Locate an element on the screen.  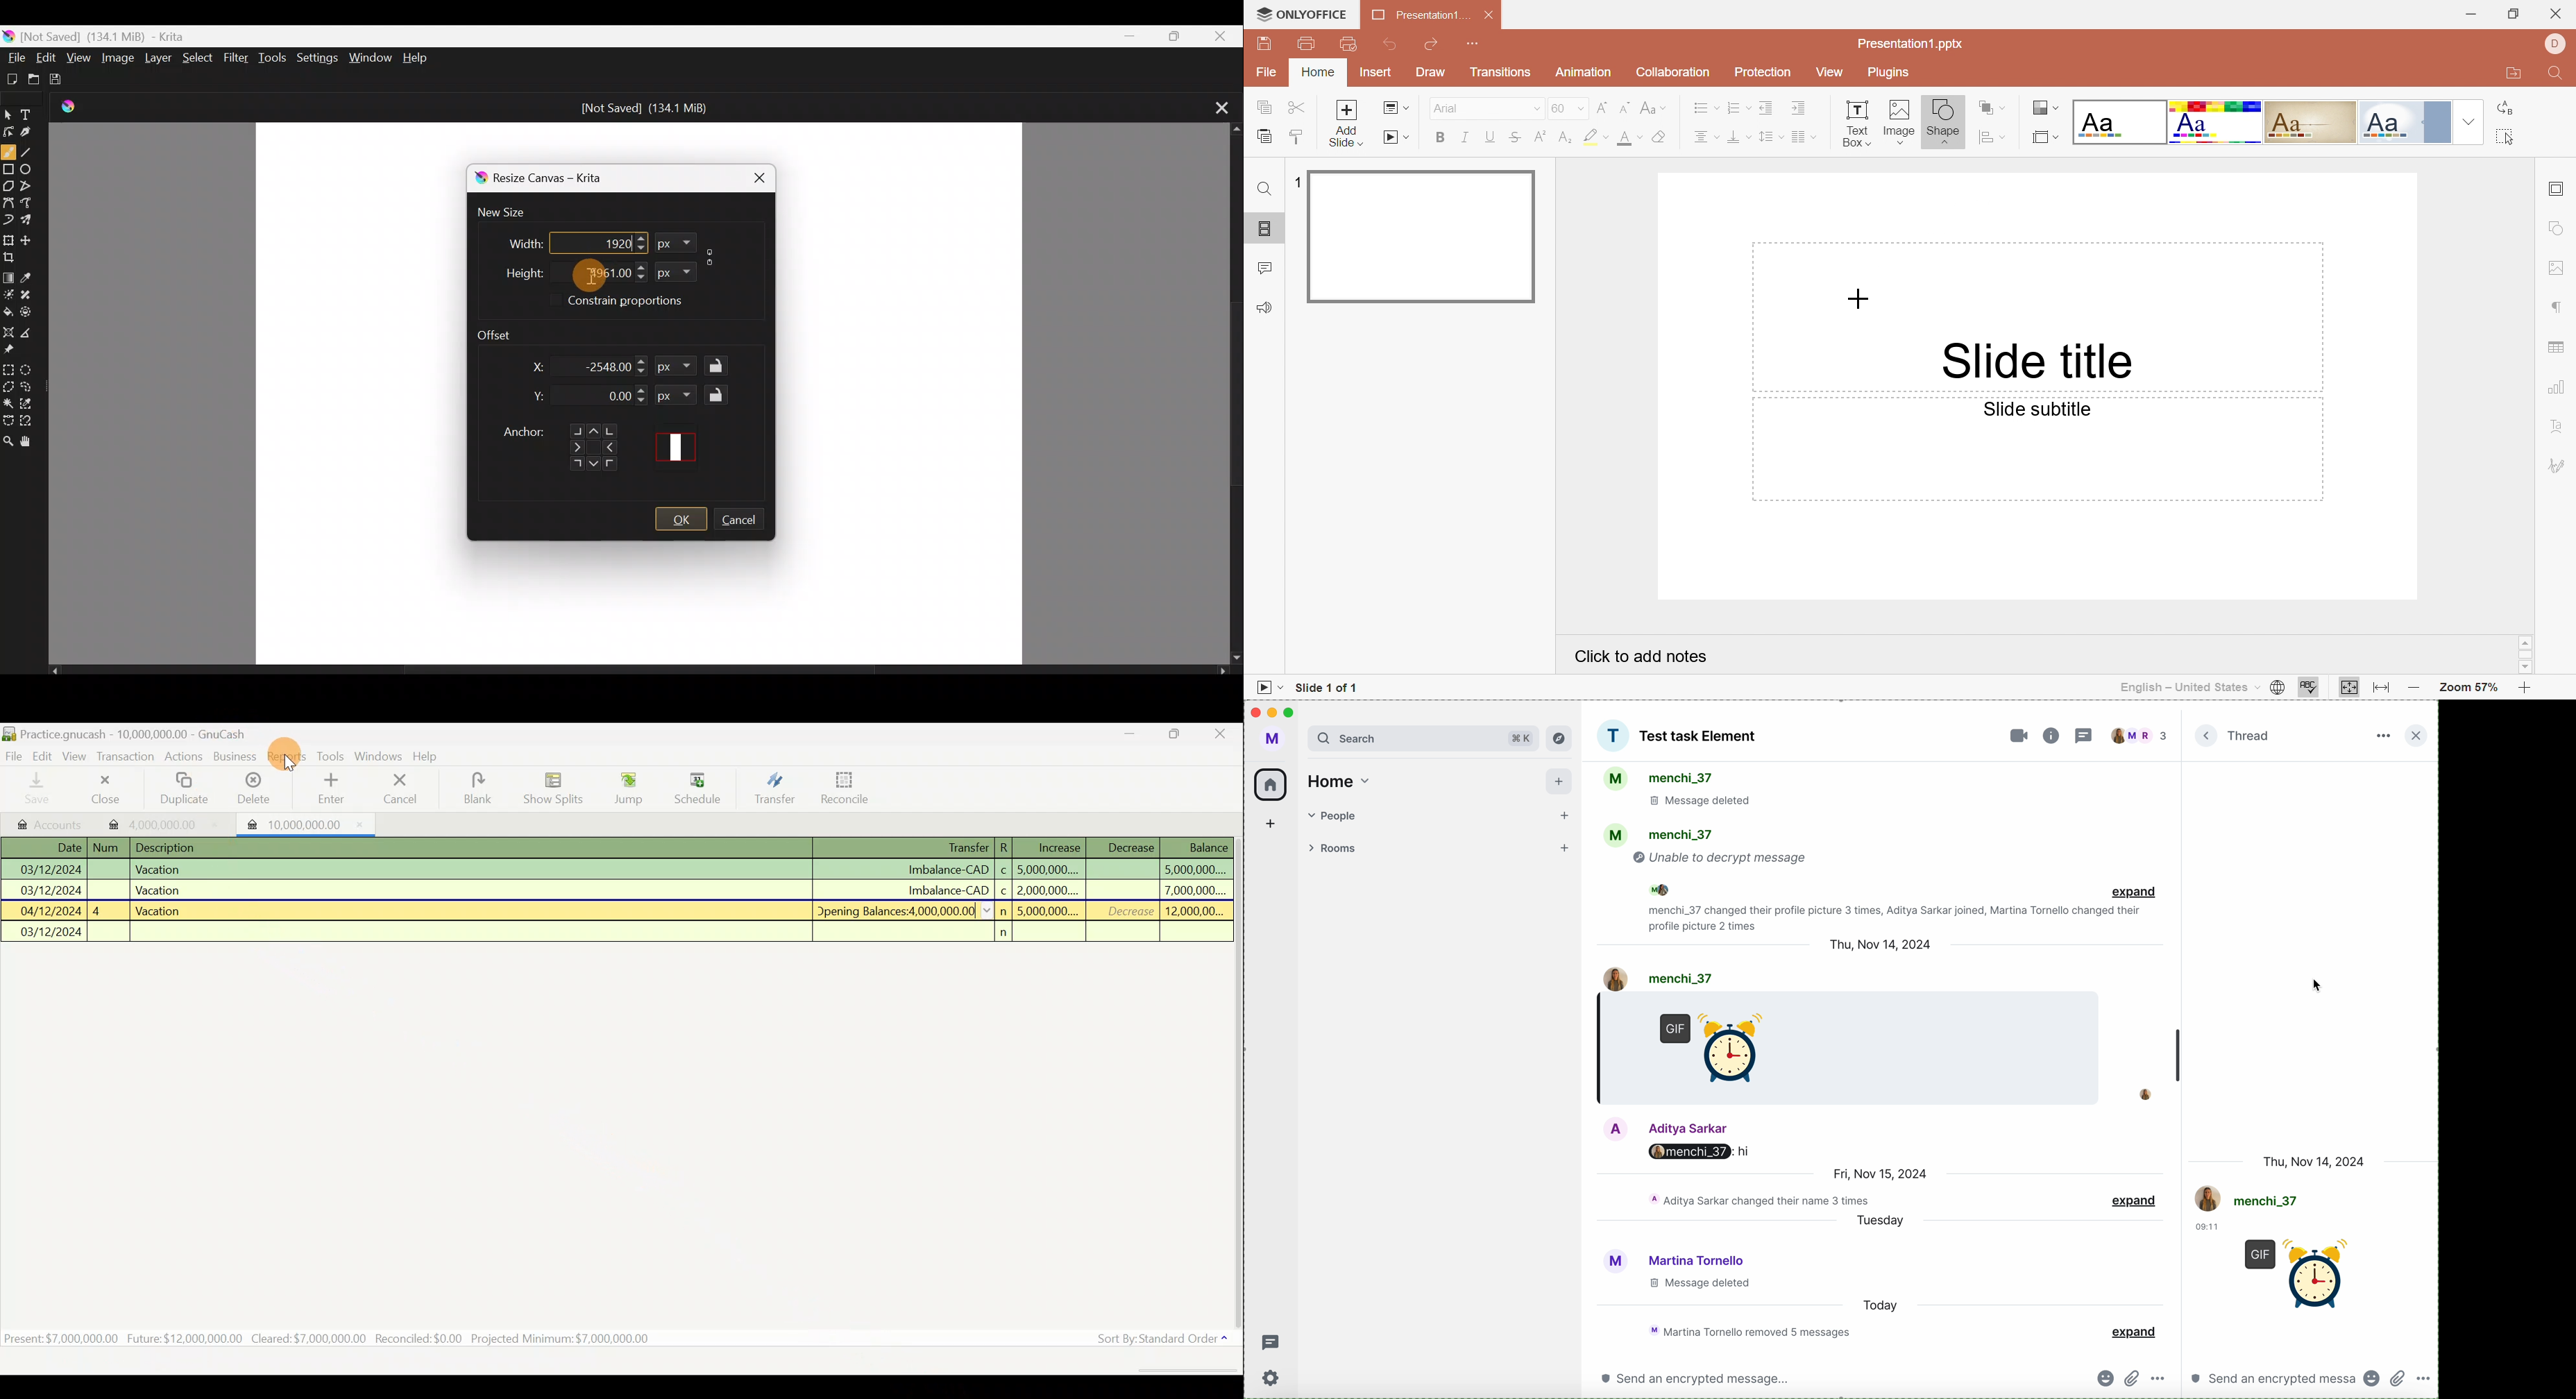
Font color is located at coordinates (1629, 138).